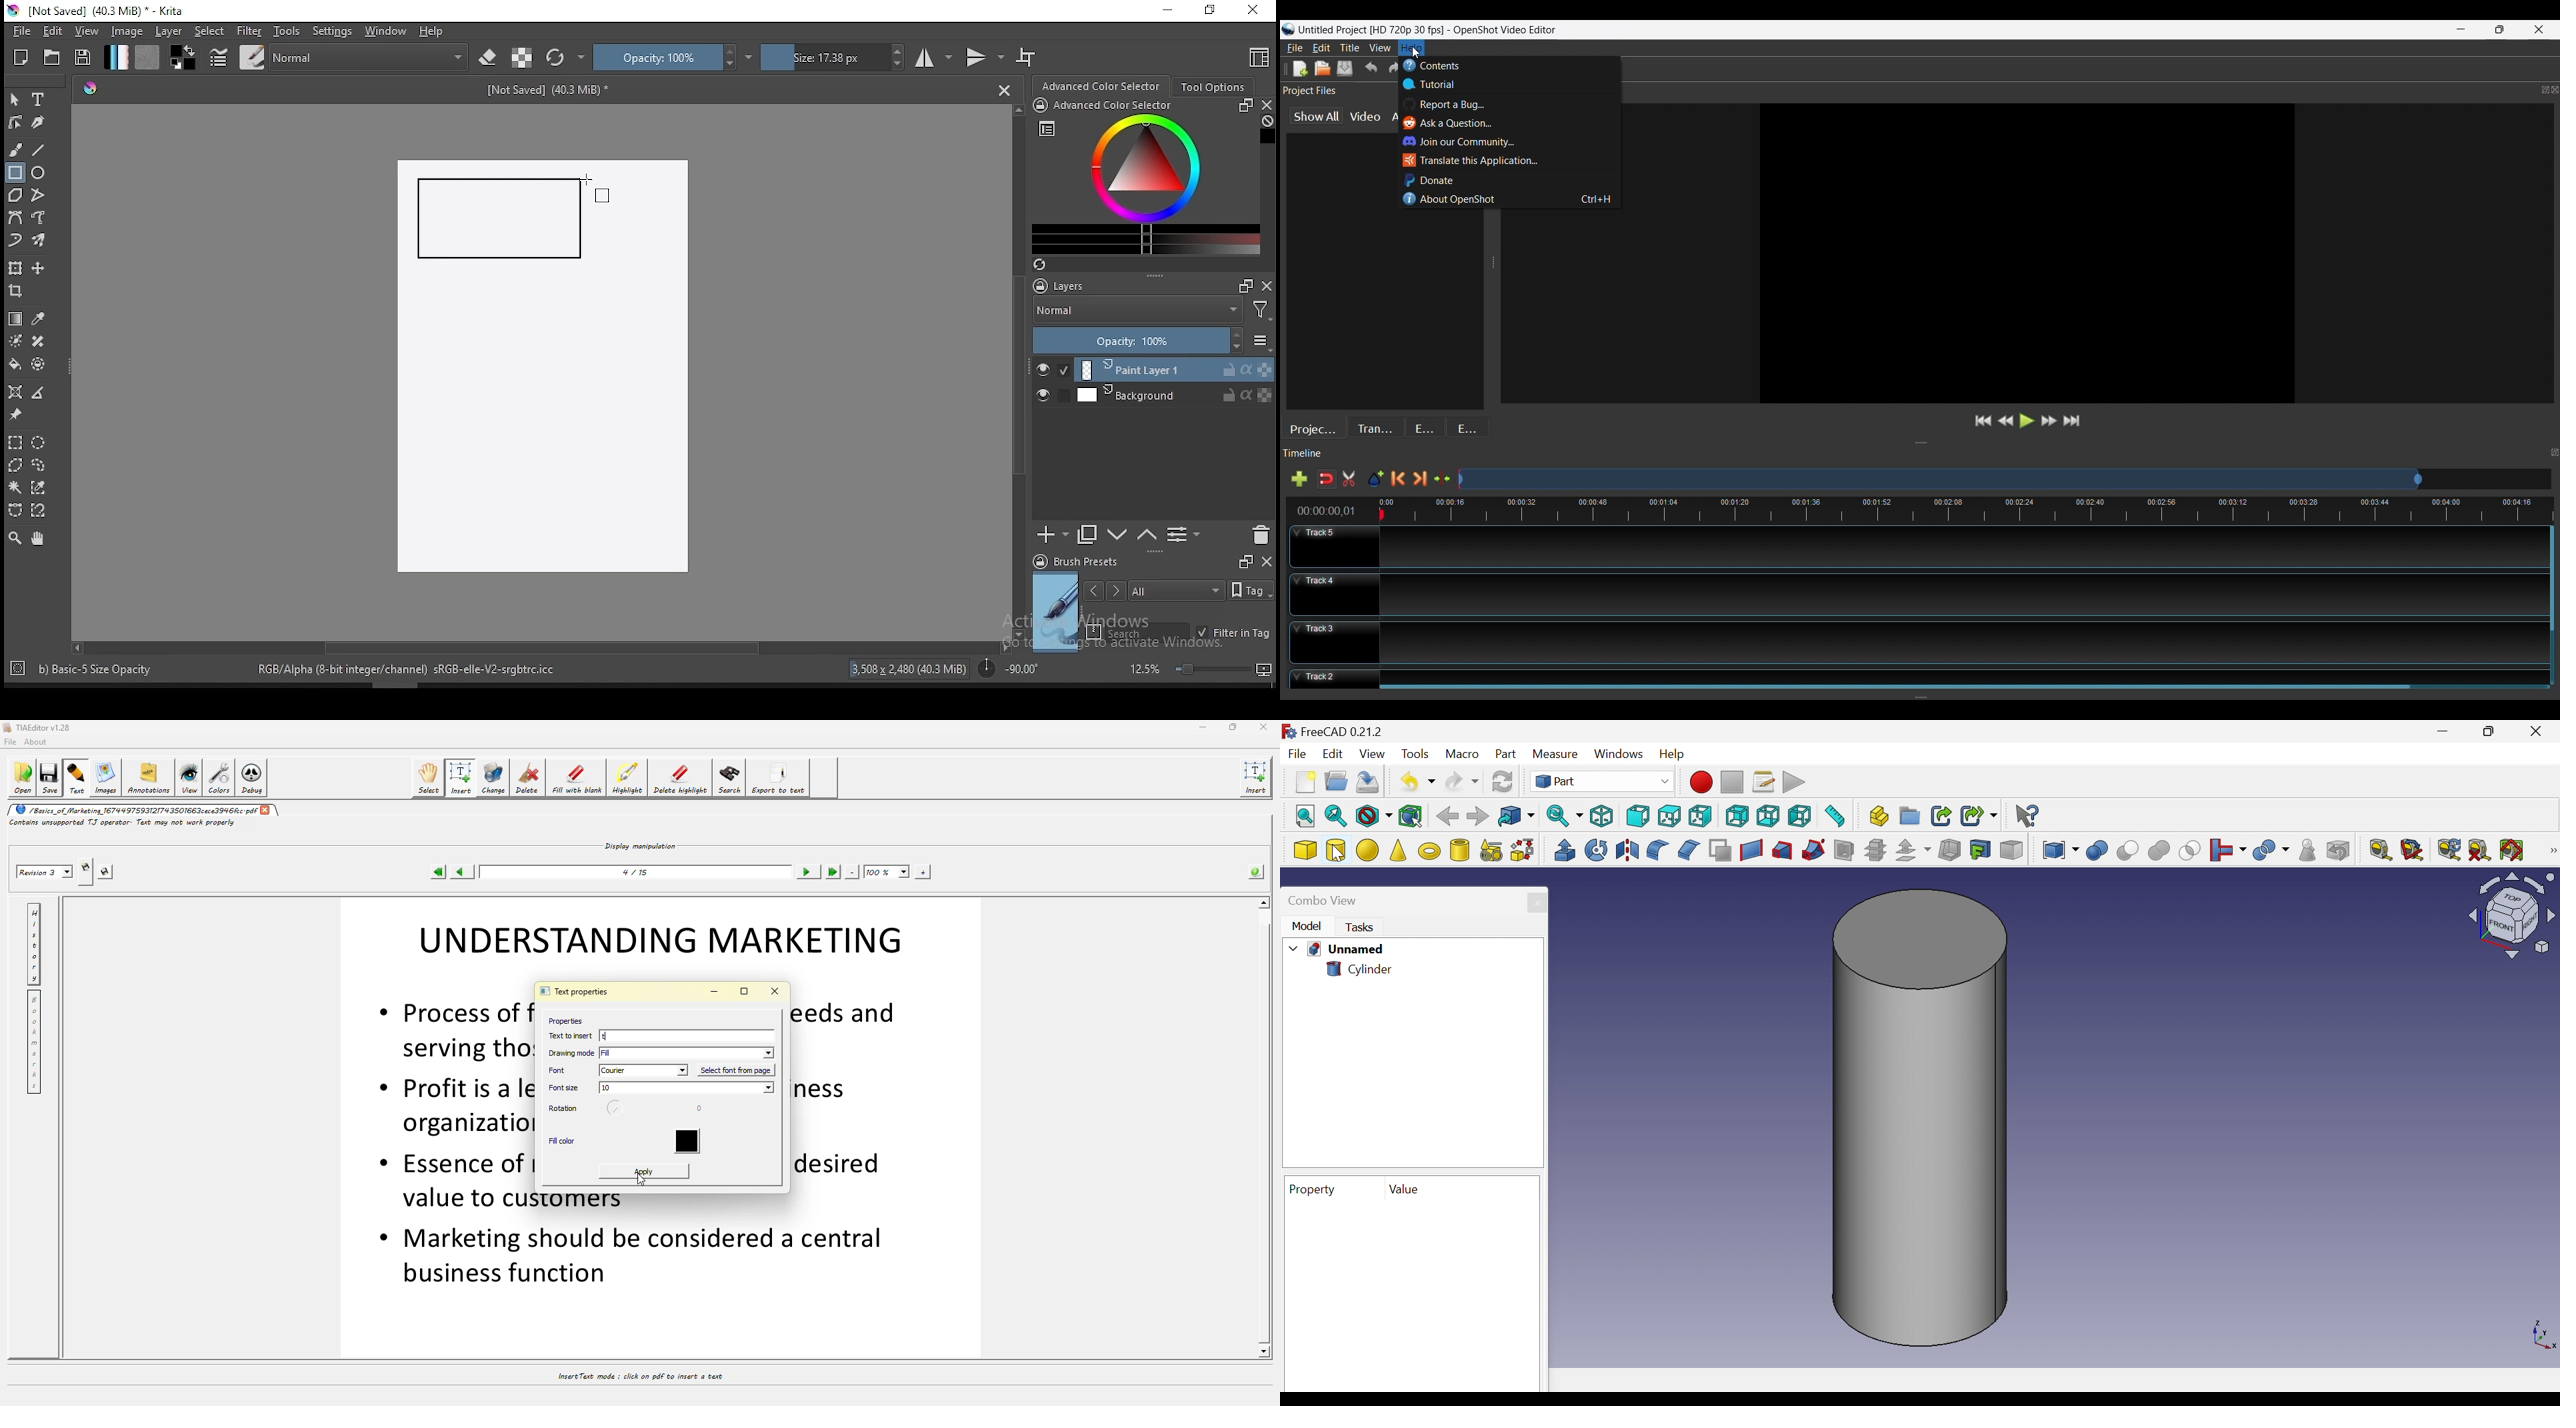  What do you see at coordinates (16, 489) in the screenshot?
I see `contiguous selection tool` at bounding box center [16, 489].